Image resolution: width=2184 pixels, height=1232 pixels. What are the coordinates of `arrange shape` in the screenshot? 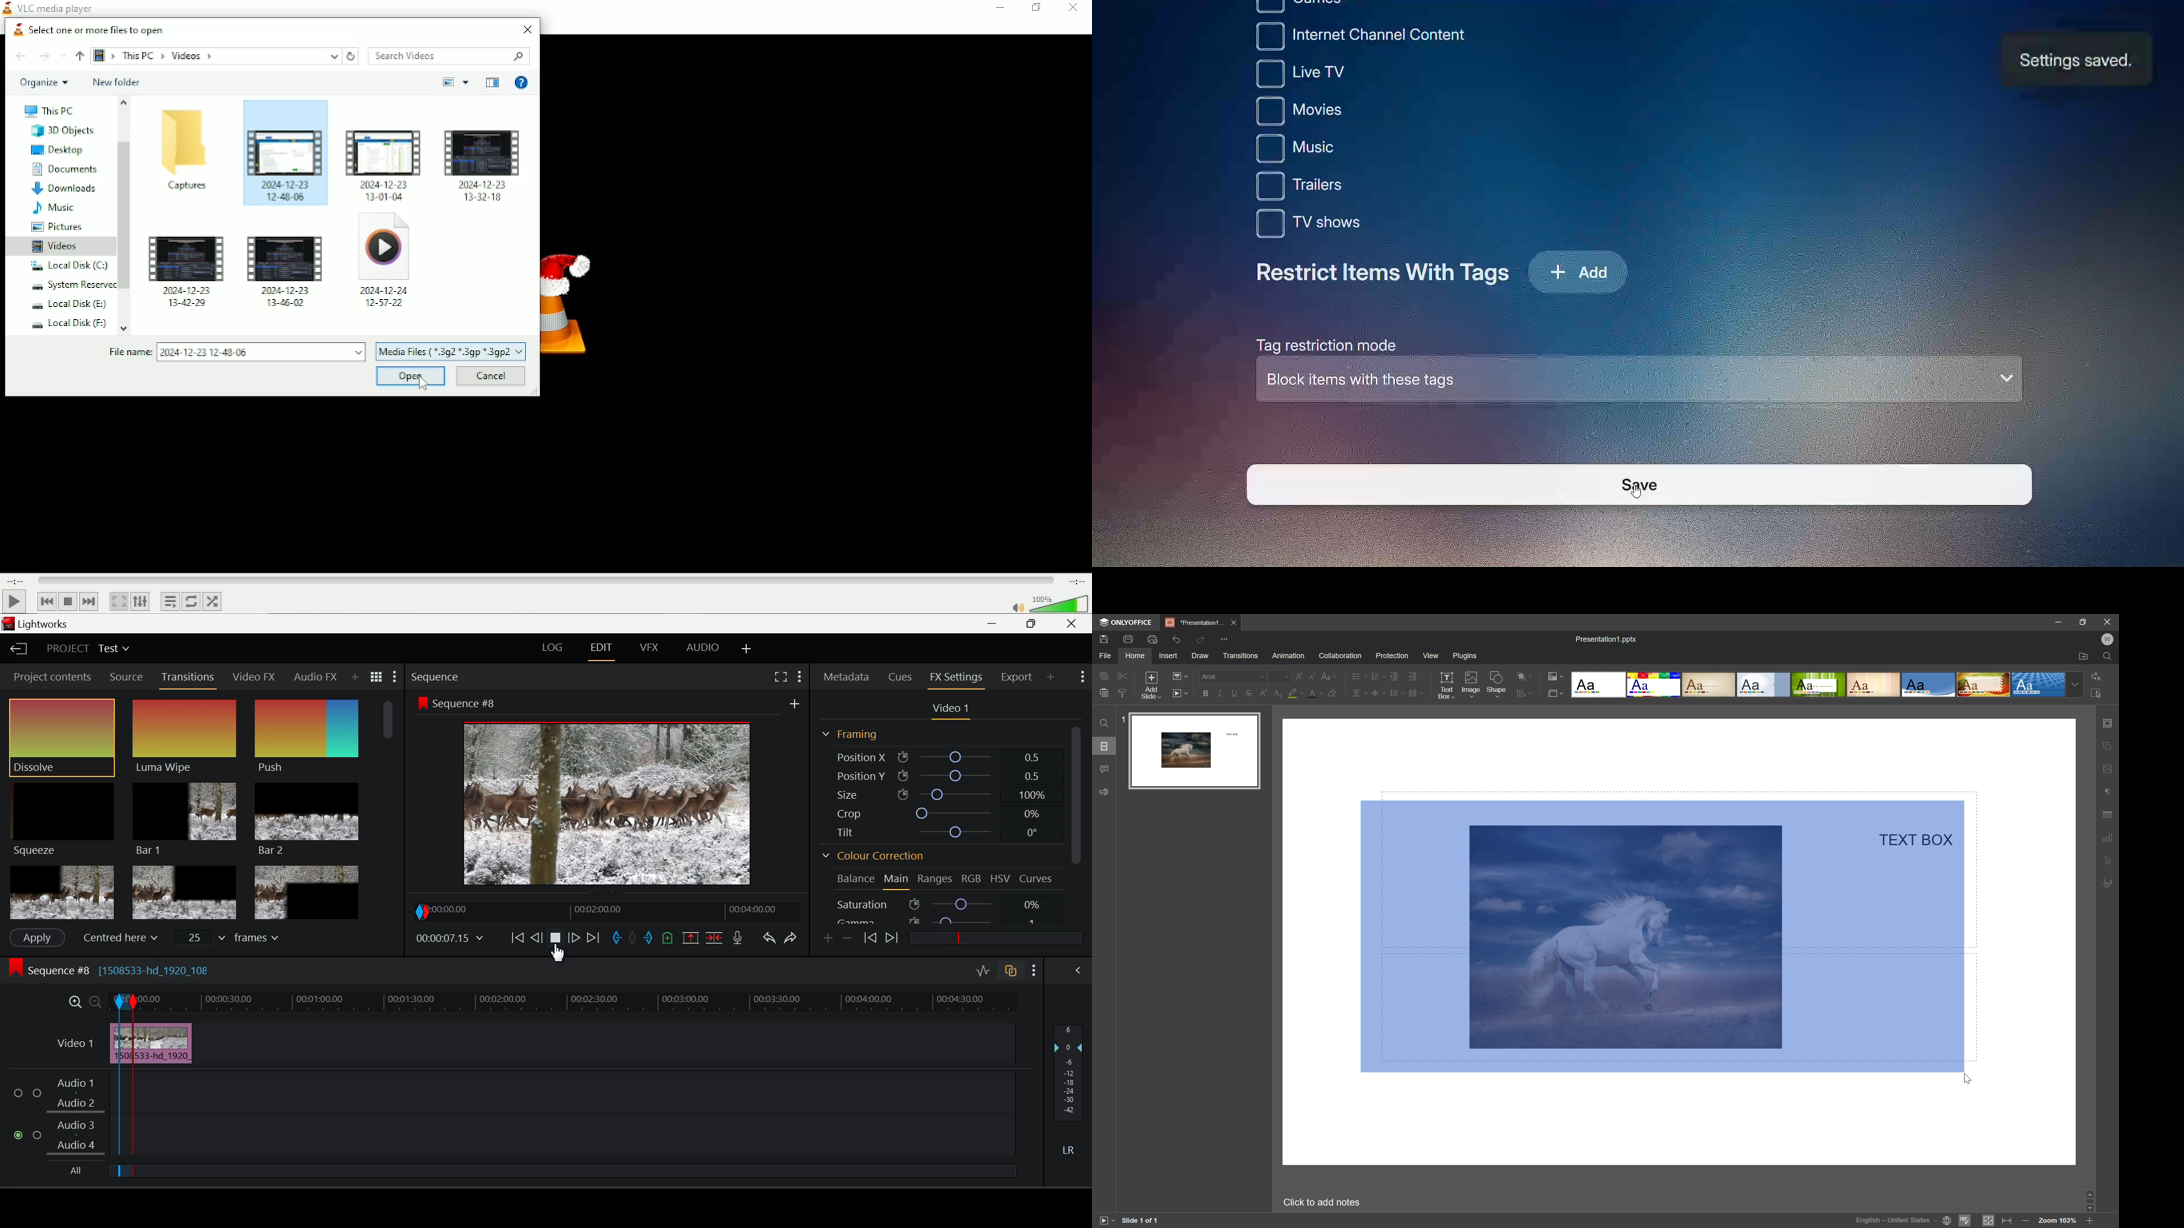 It's located at (1525, 694).